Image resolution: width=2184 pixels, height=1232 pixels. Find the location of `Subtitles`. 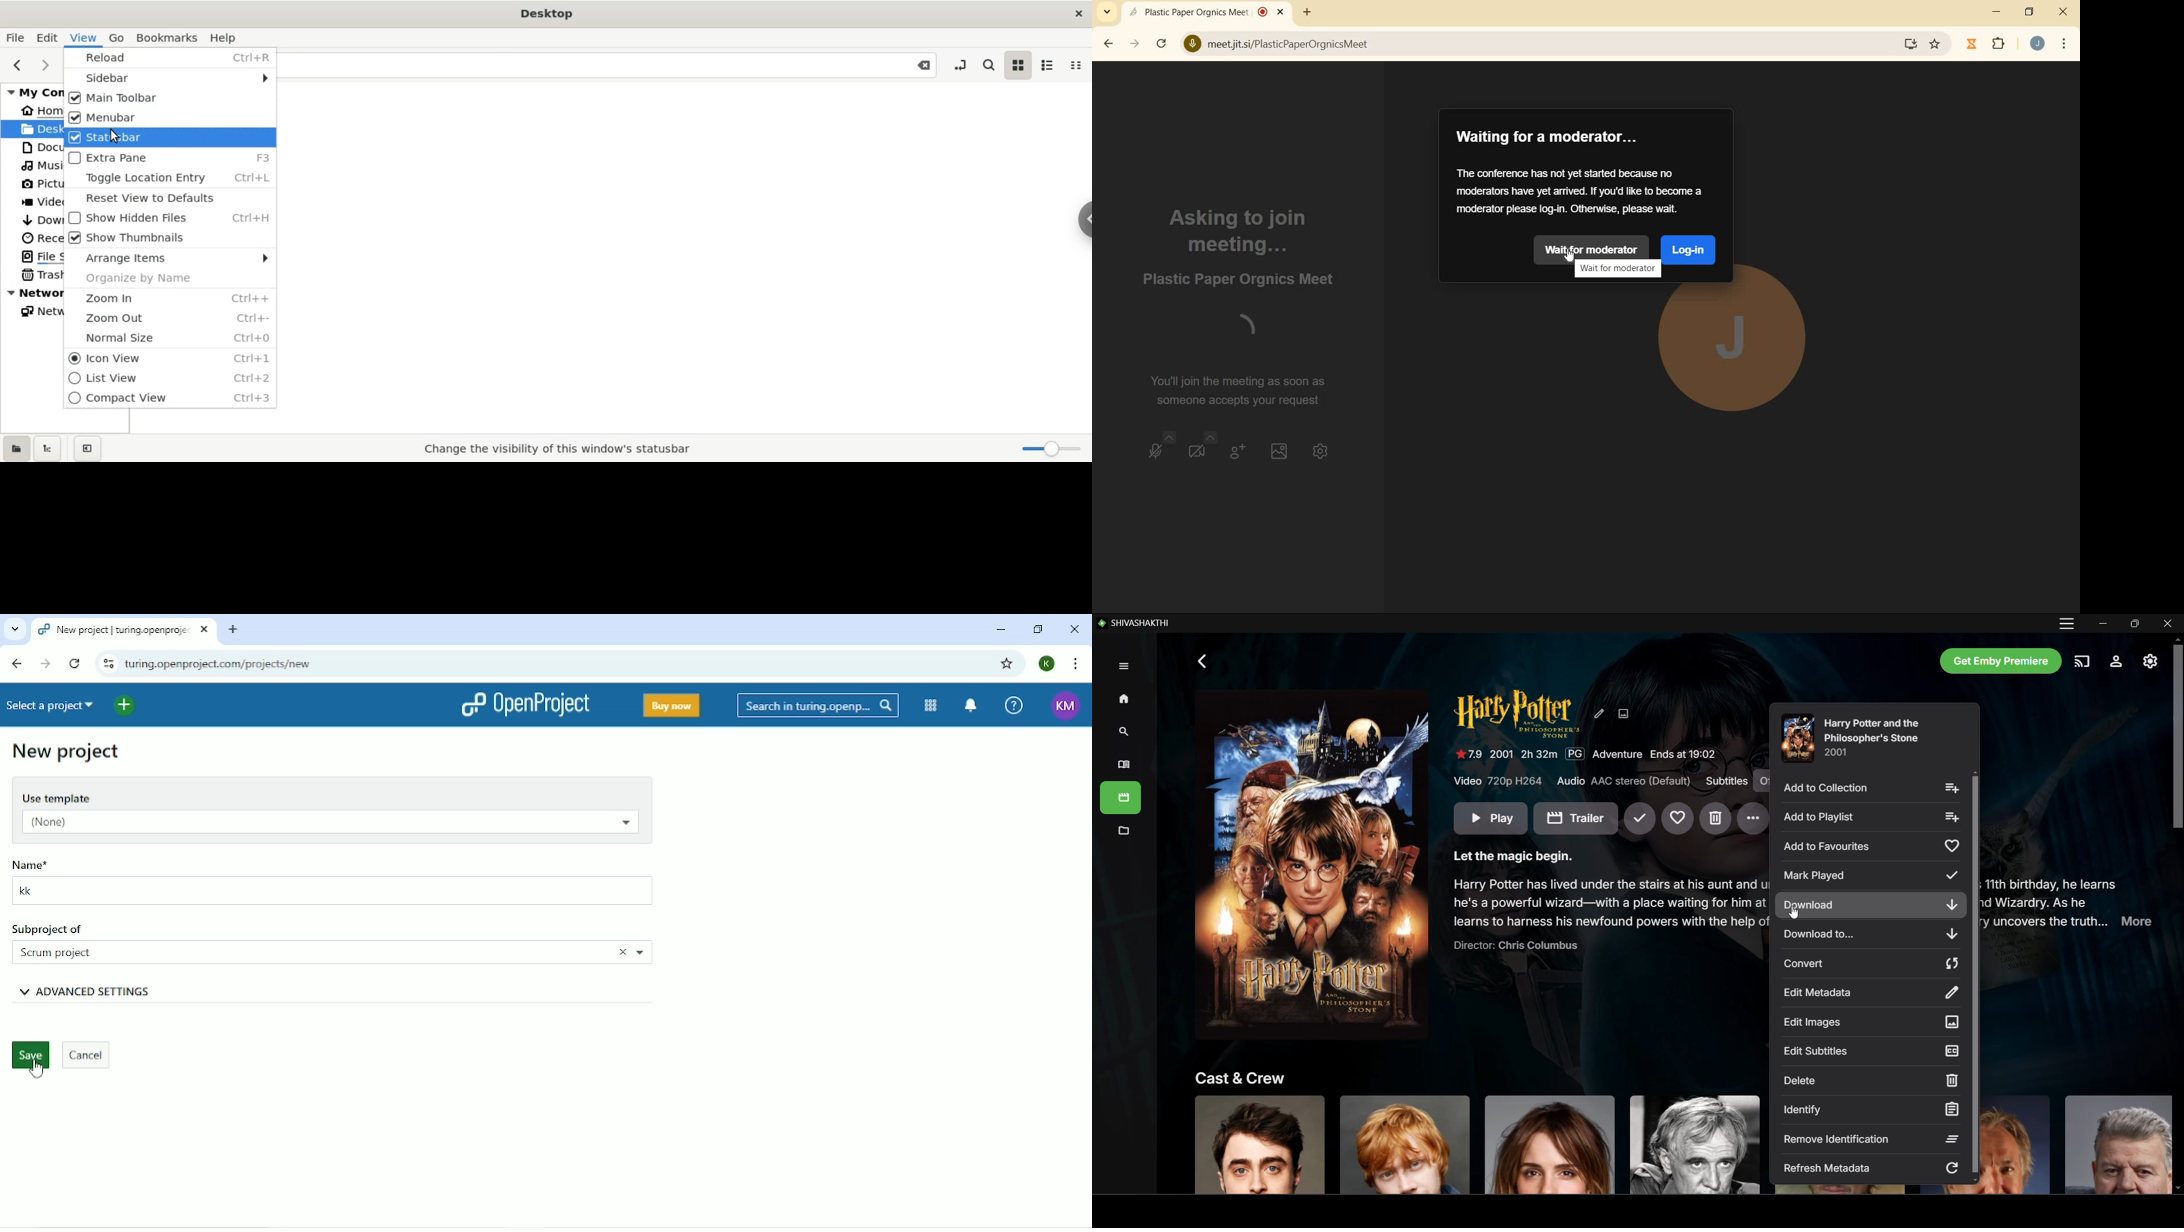

Subtitles is located at coordinates (1725, 781).